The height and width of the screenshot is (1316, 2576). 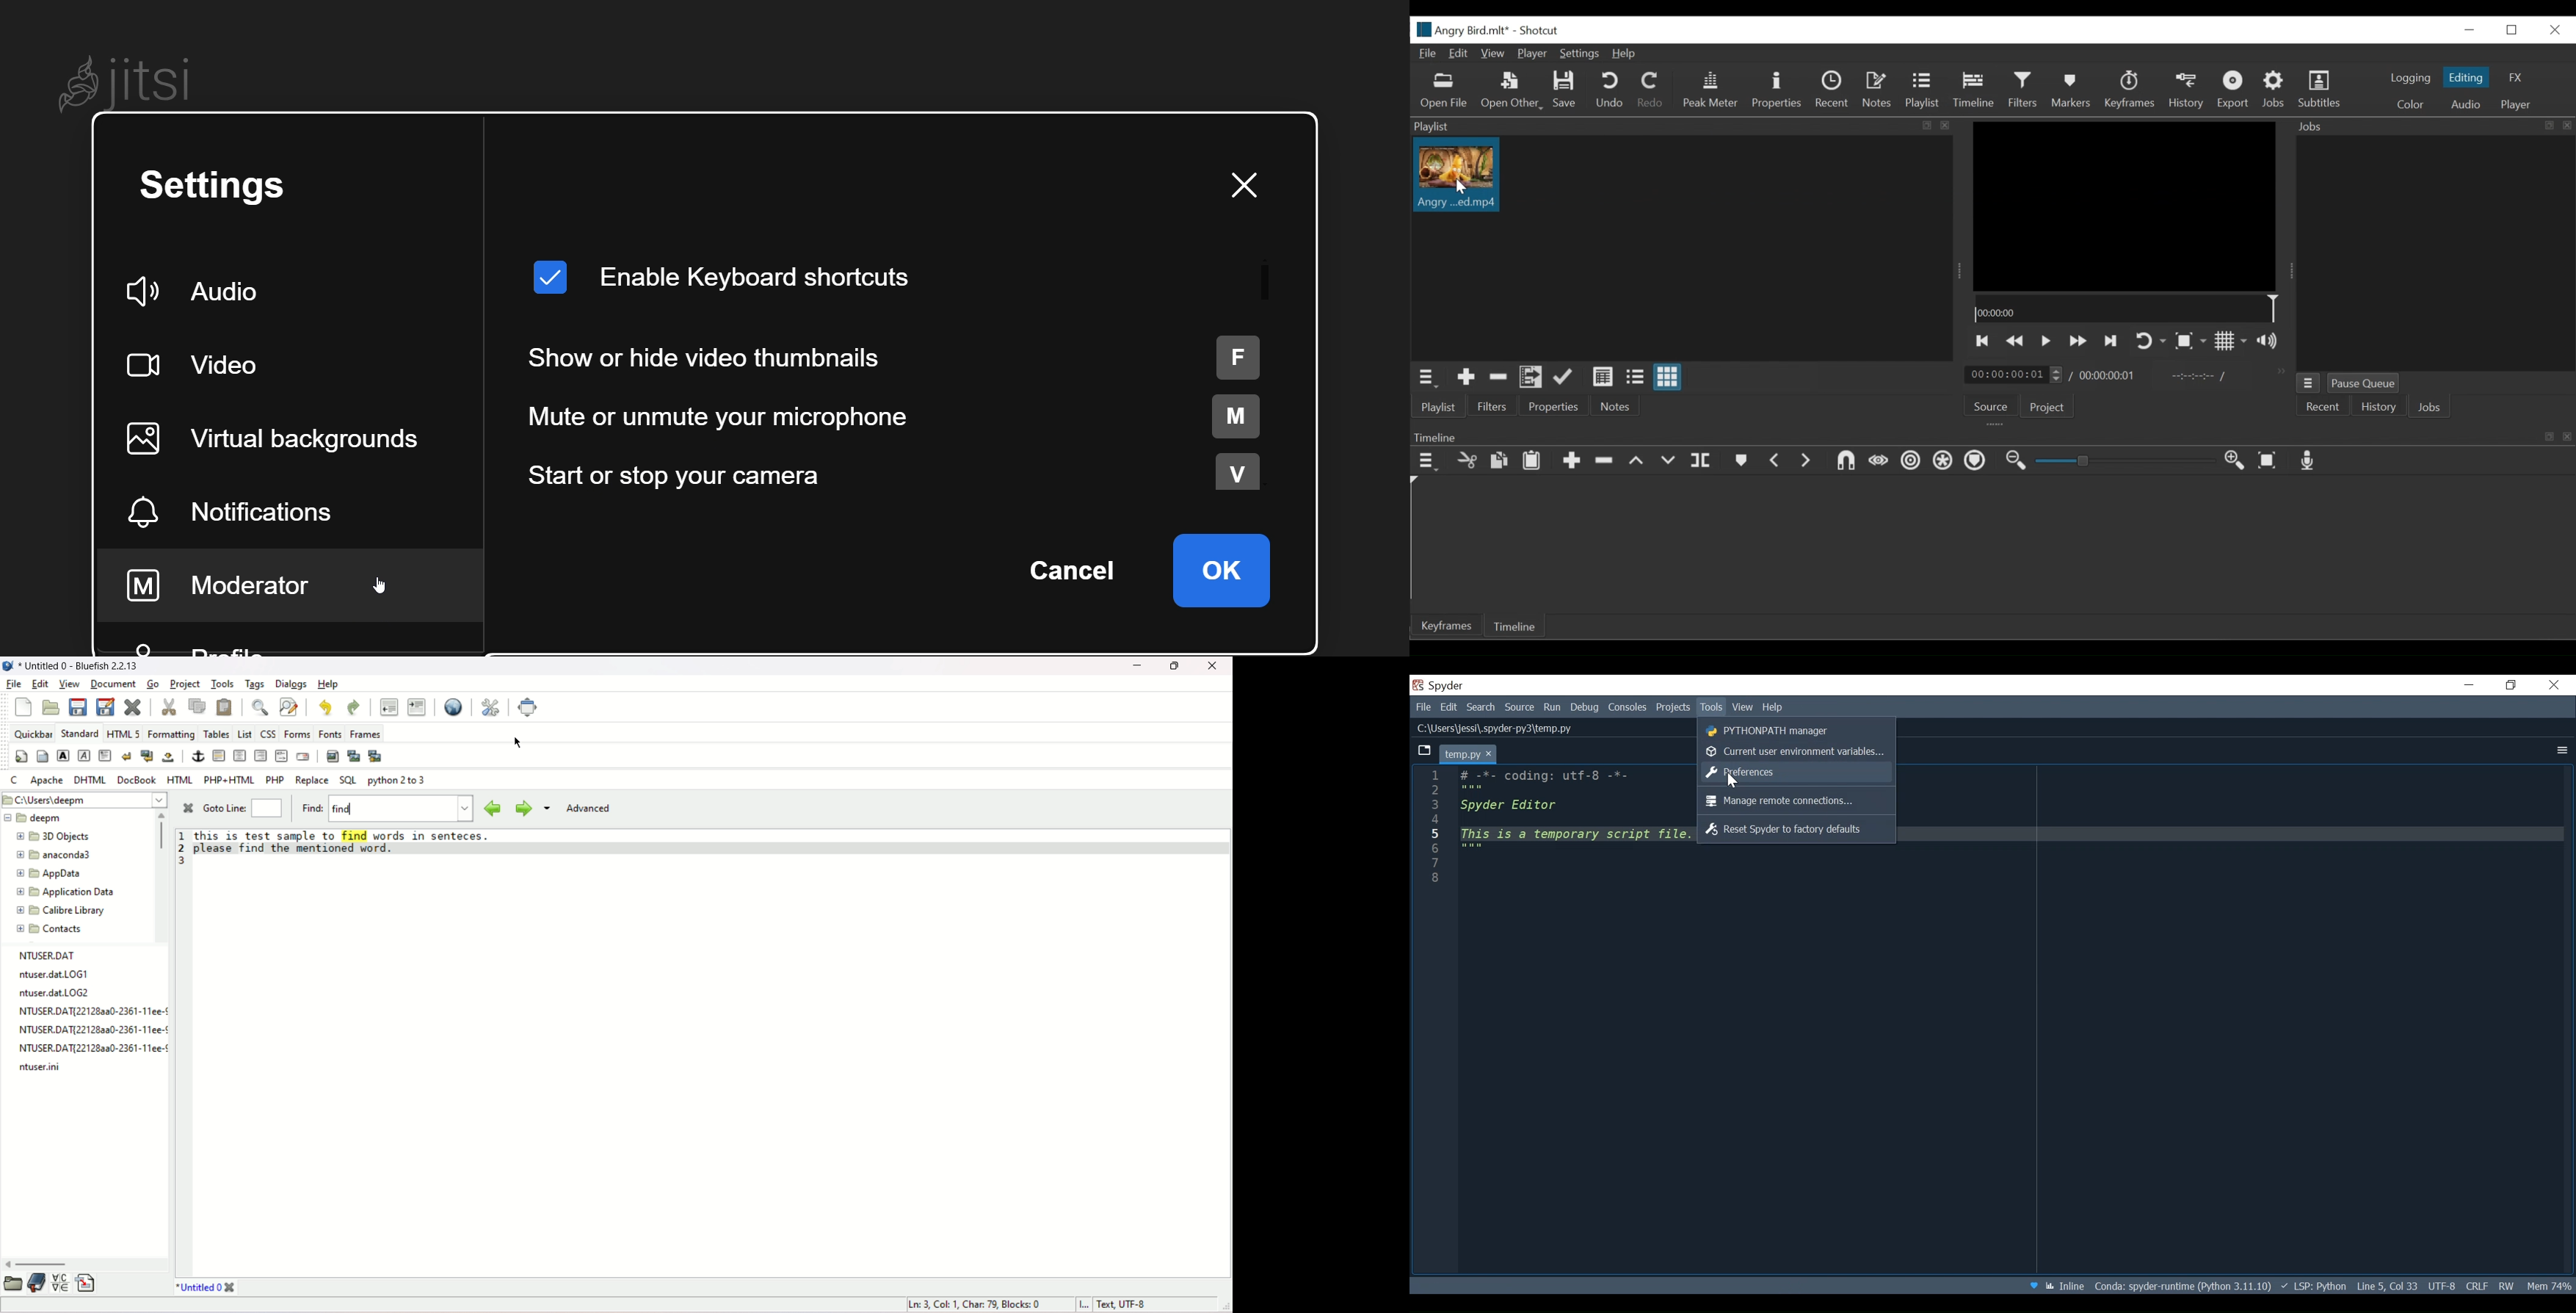 What do you see at coordinates (2560, 750) in the screenshot?
I see `More Options` at bounding box center [2560, 750].